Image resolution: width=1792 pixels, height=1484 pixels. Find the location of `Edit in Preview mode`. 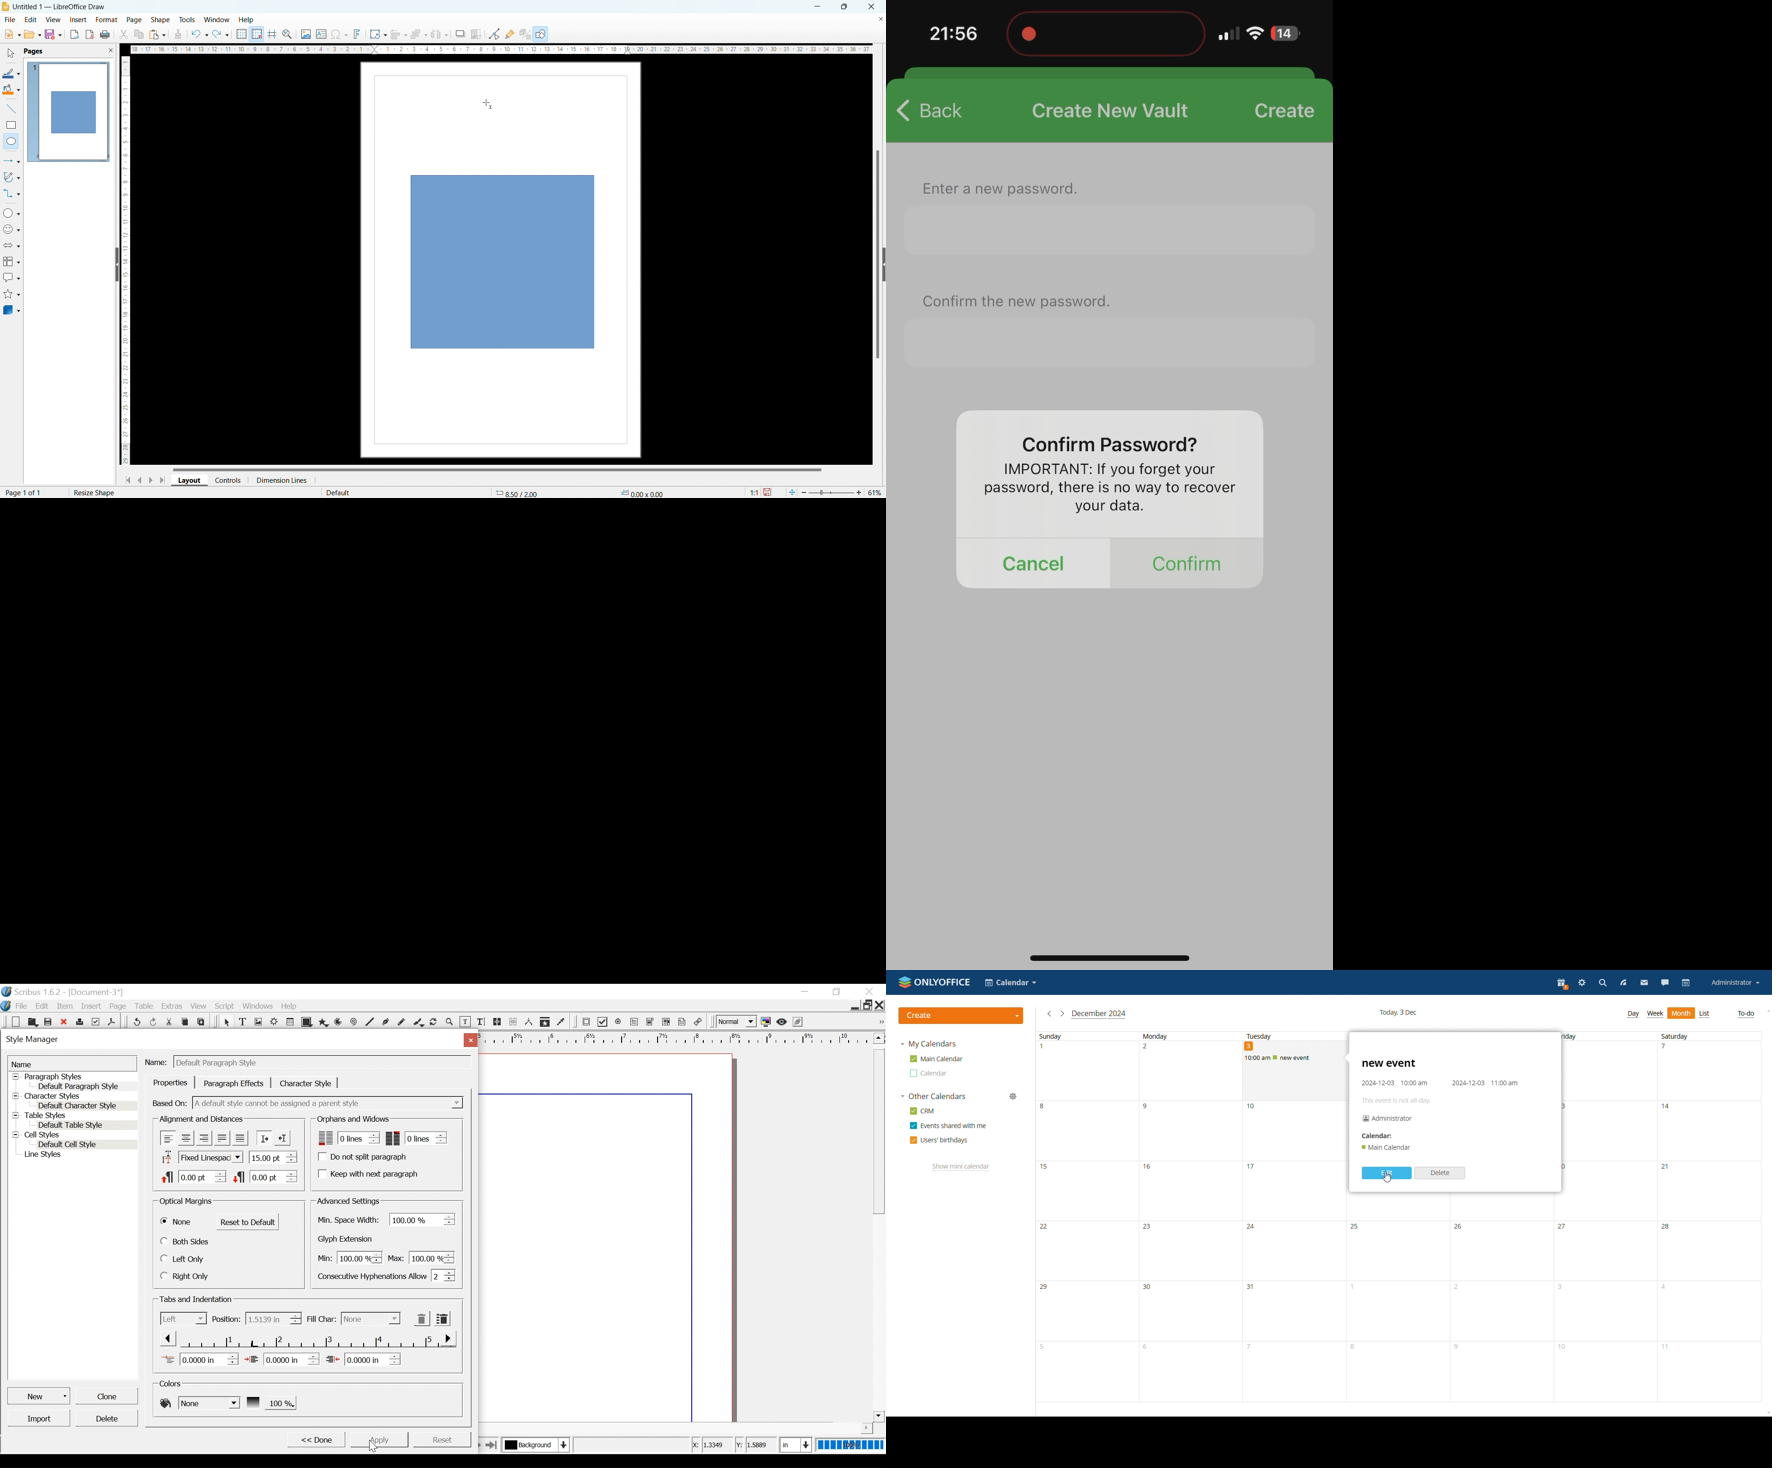

Edit in Preview mode is located at coordinates (799, 1022).